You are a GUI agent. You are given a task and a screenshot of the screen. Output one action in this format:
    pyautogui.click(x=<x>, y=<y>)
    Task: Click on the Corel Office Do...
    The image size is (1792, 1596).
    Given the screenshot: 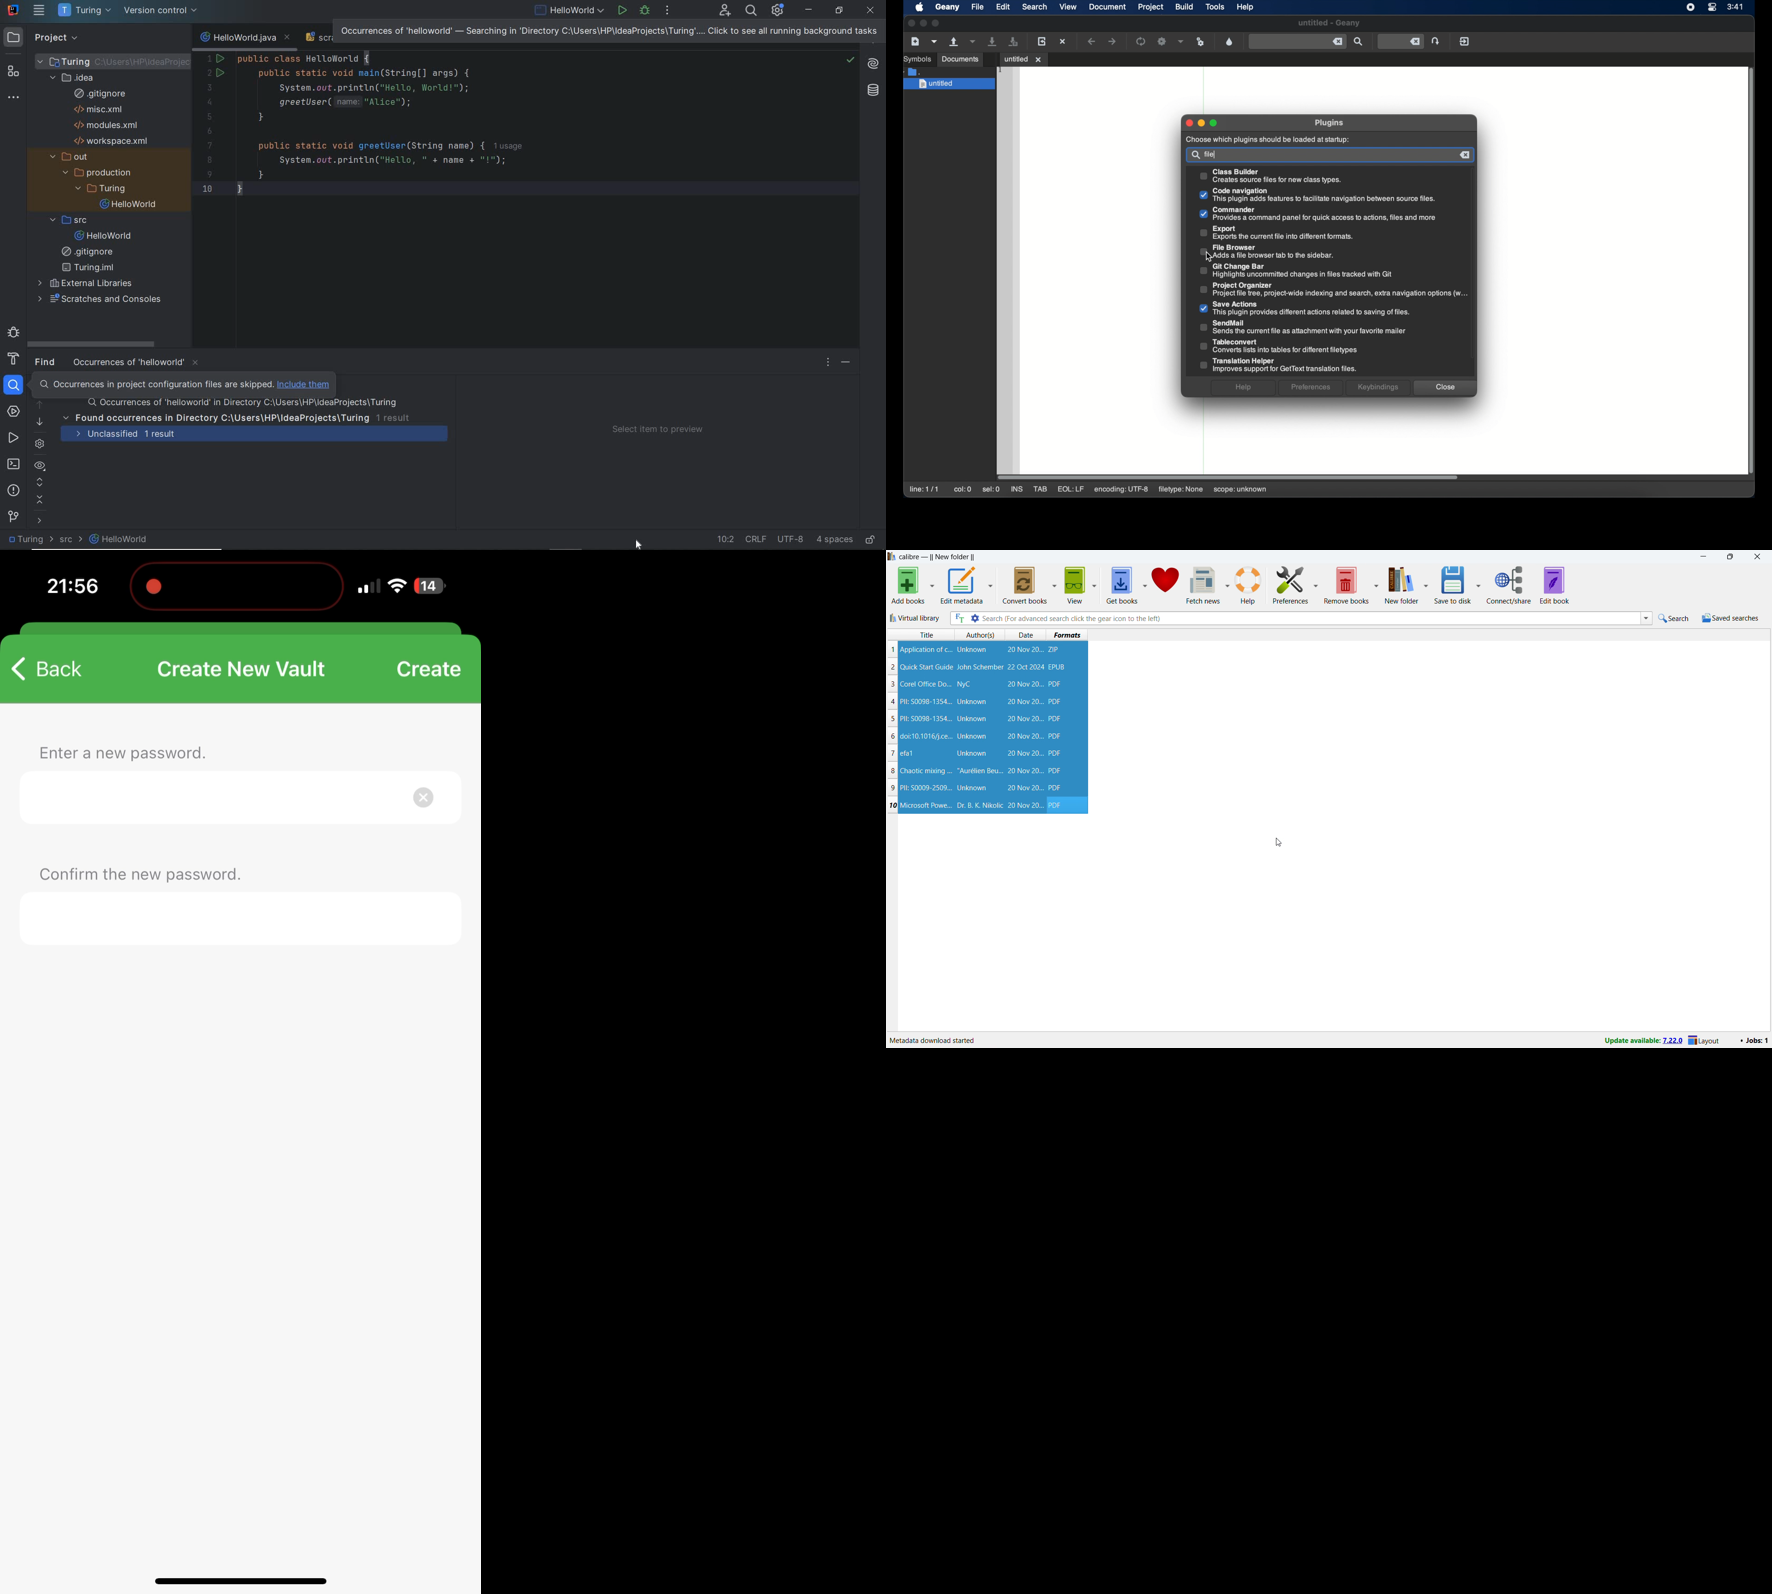 What is the action you would take?
    pyautogui.click(x=926, y=684)
    